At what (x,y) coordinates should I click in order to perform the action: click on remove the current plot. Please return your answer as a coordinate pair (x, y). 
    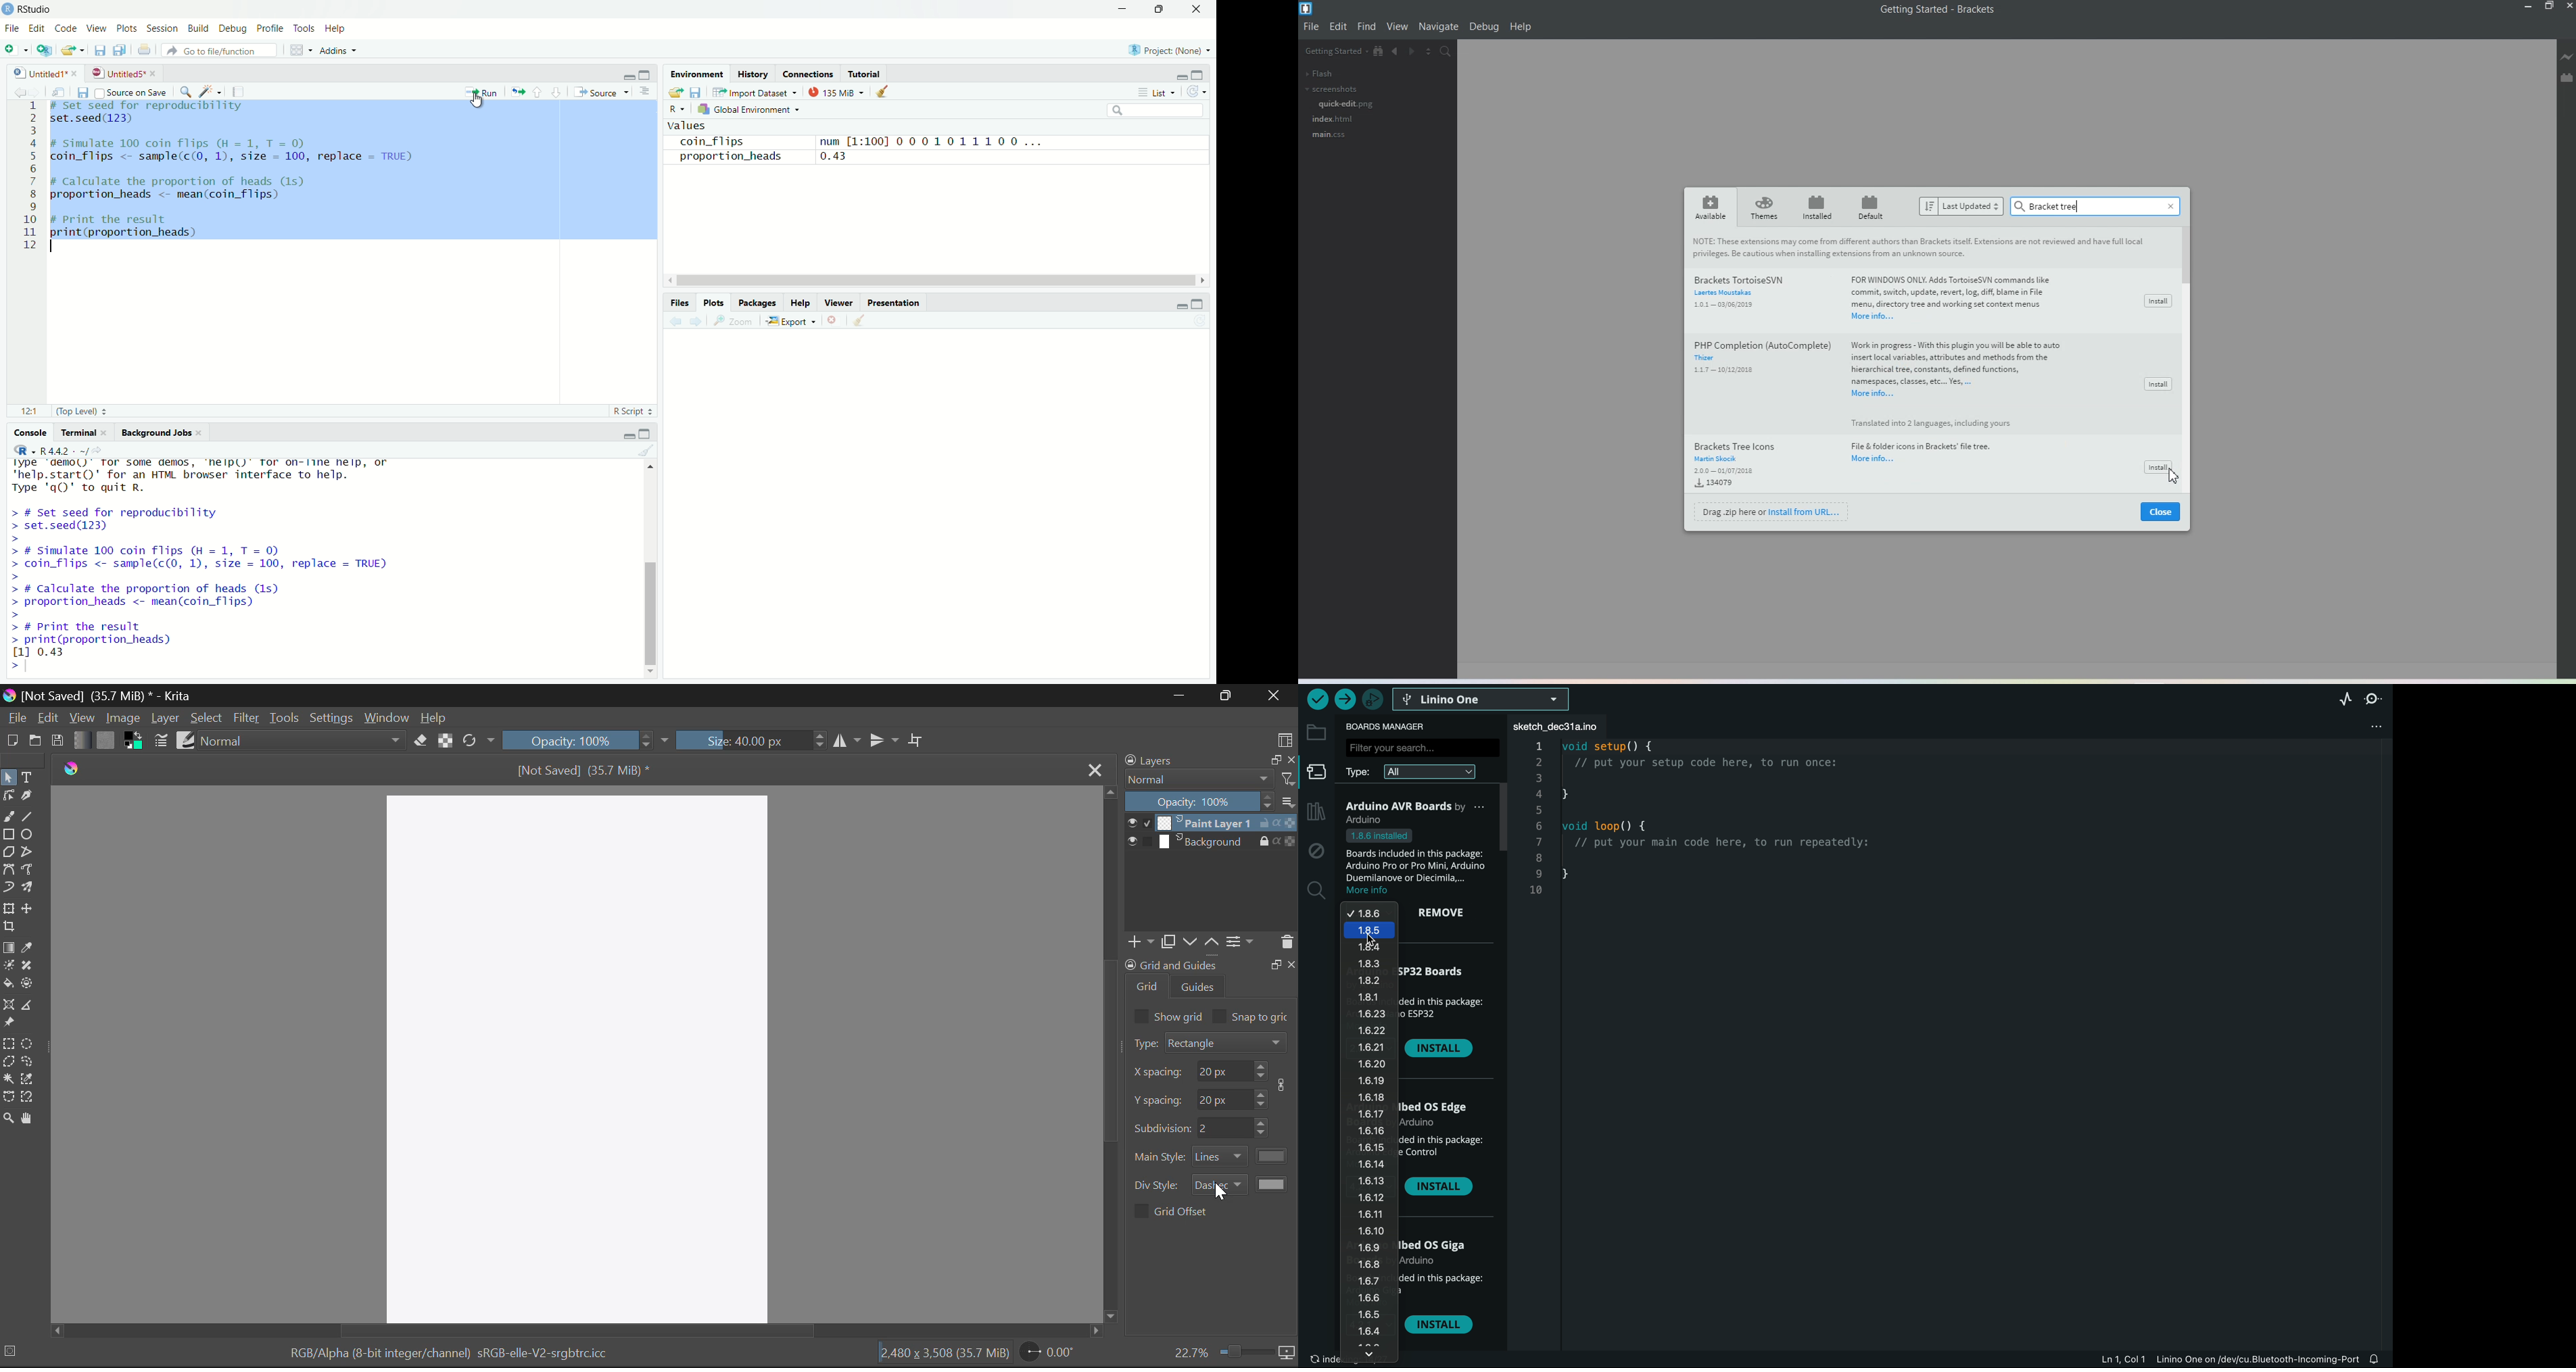
    Looking at the image, I should click on (833, 320).